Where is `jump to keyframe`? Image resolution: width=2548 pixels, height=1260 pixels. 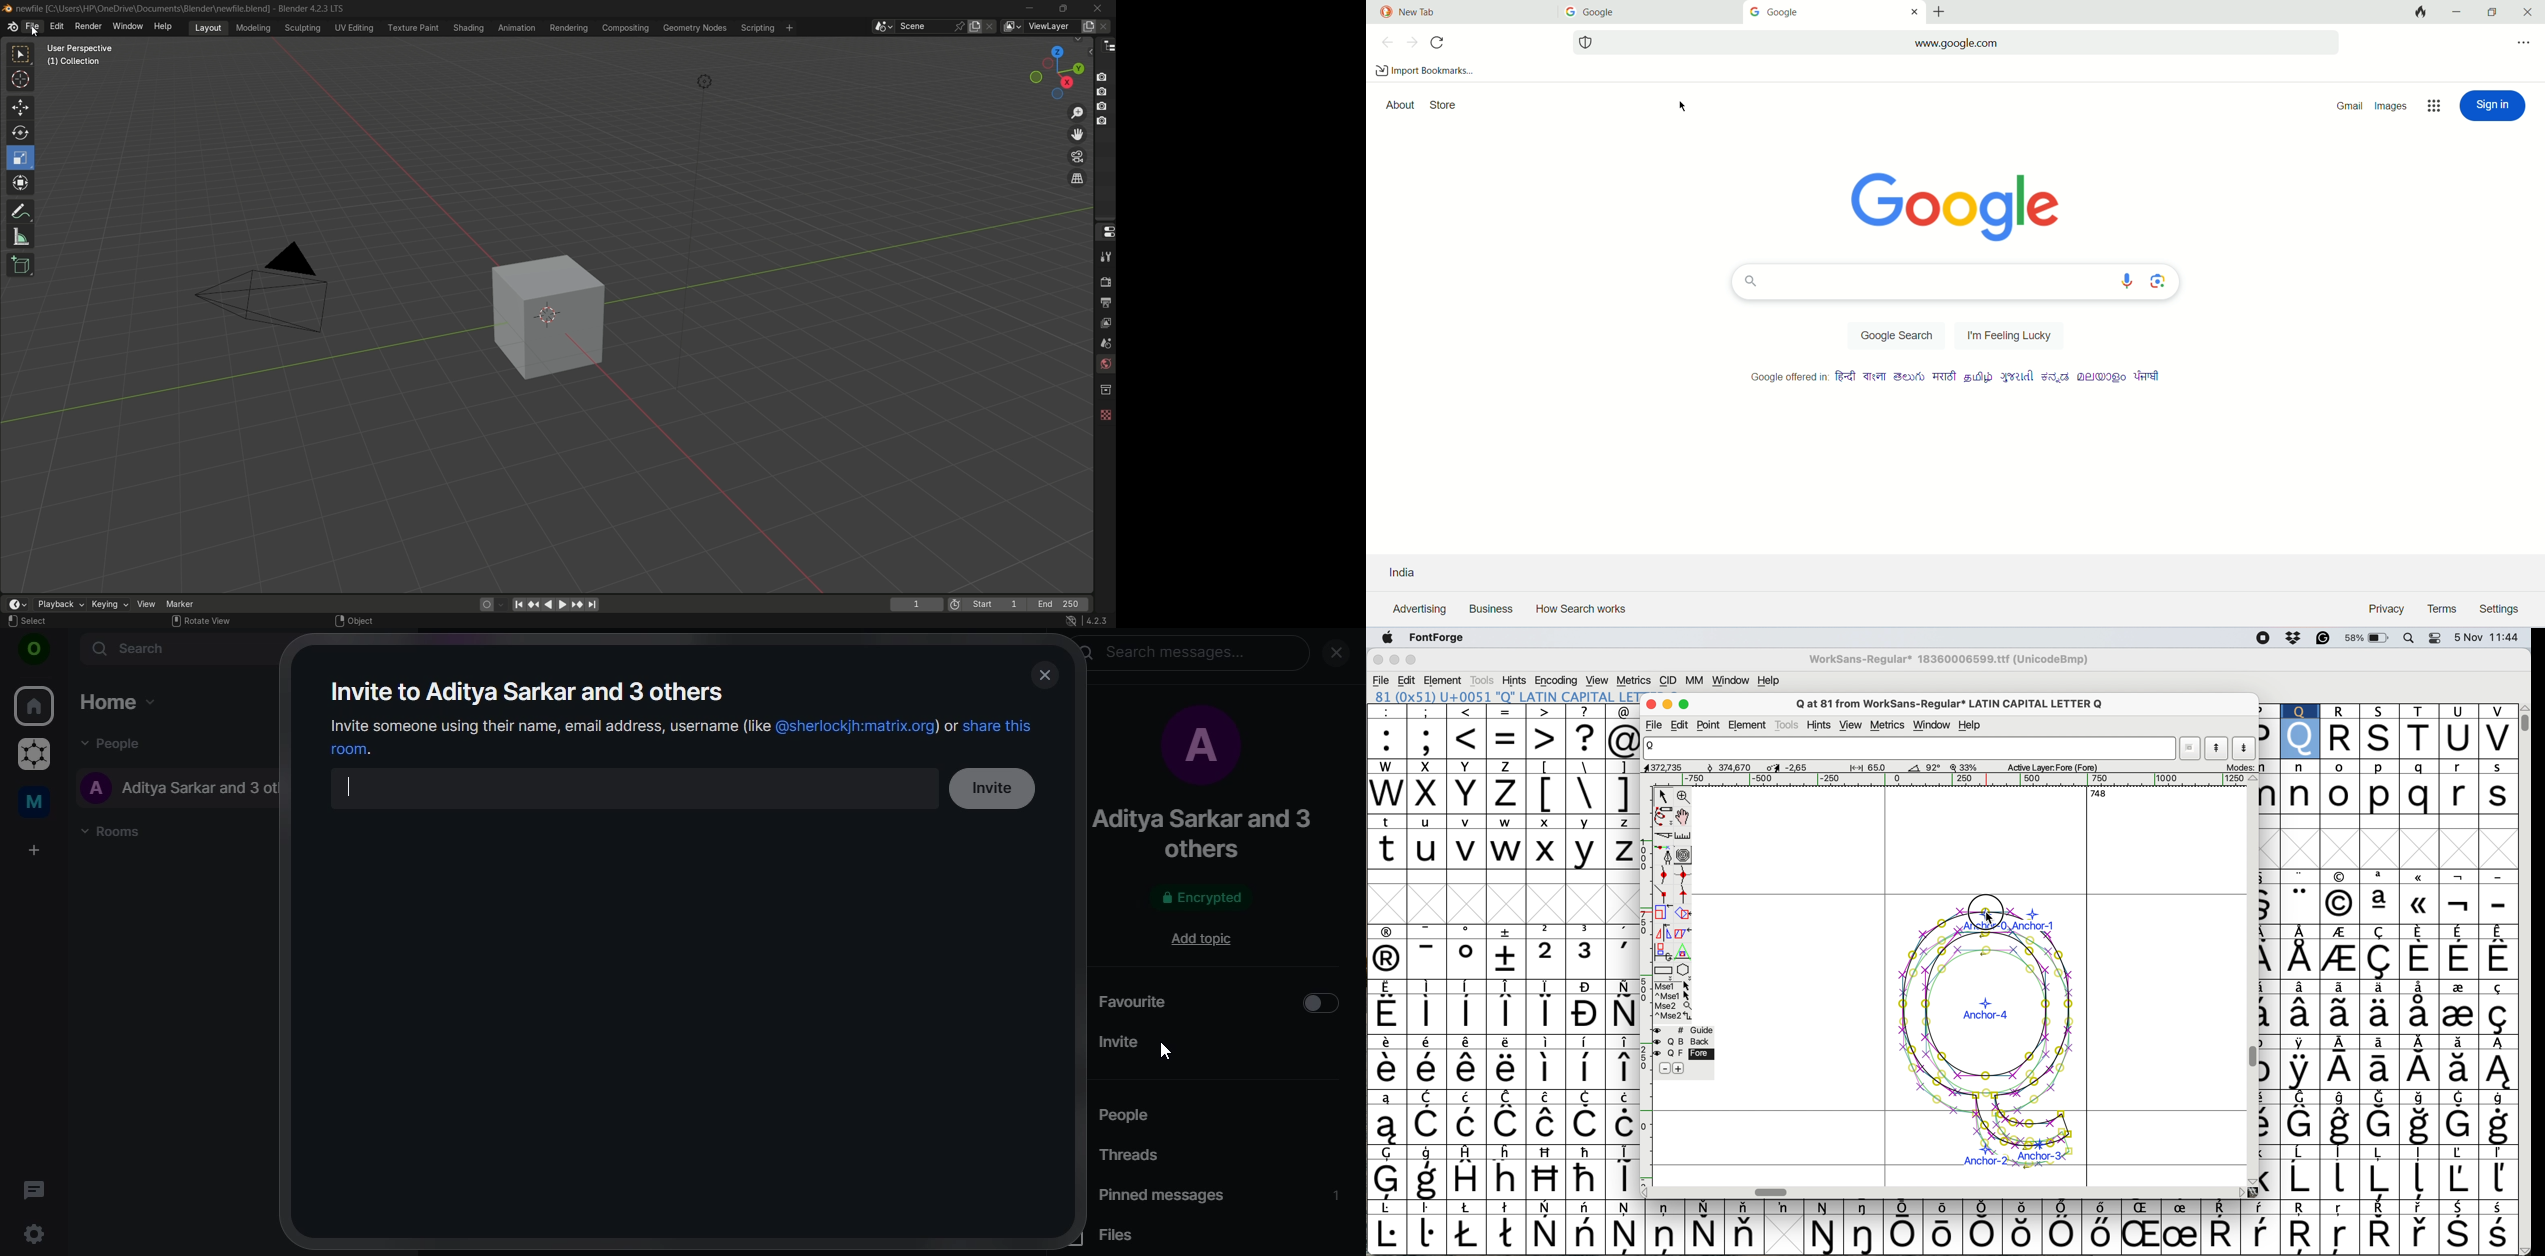 jump to keyframe is located at coordinates (577, 604).